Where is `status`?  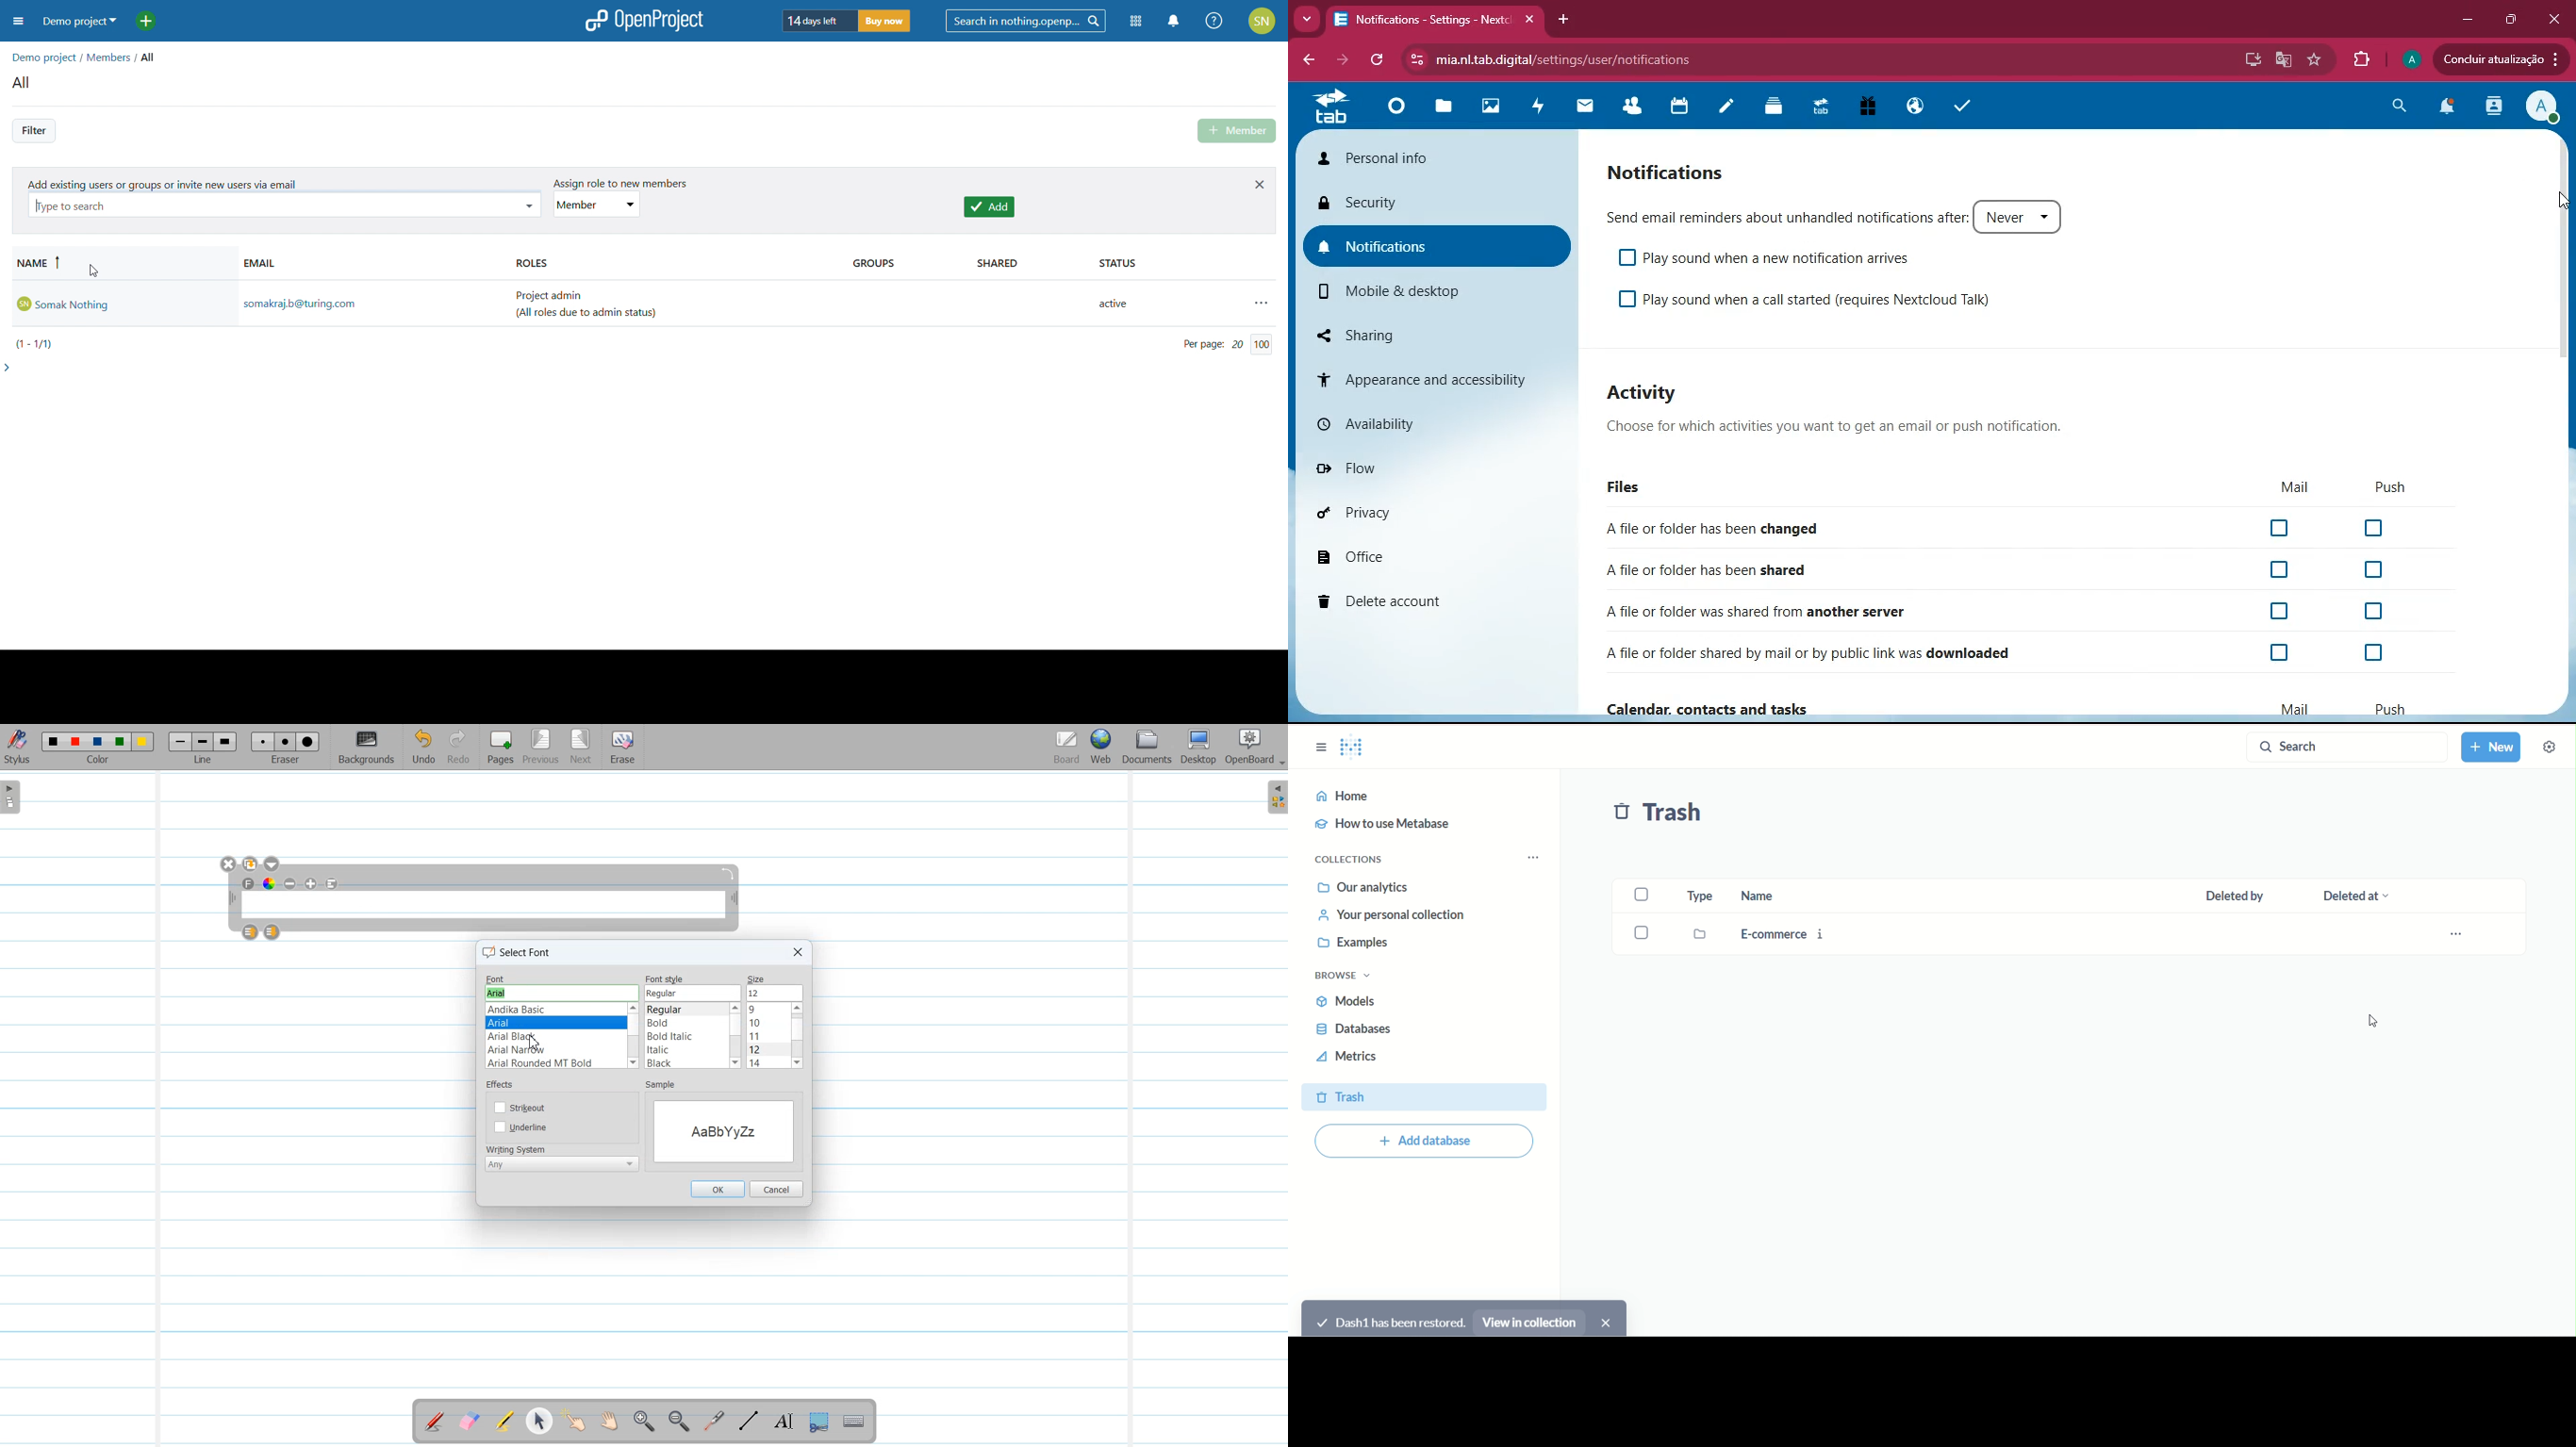
status is located at coordinates (1179, 264).